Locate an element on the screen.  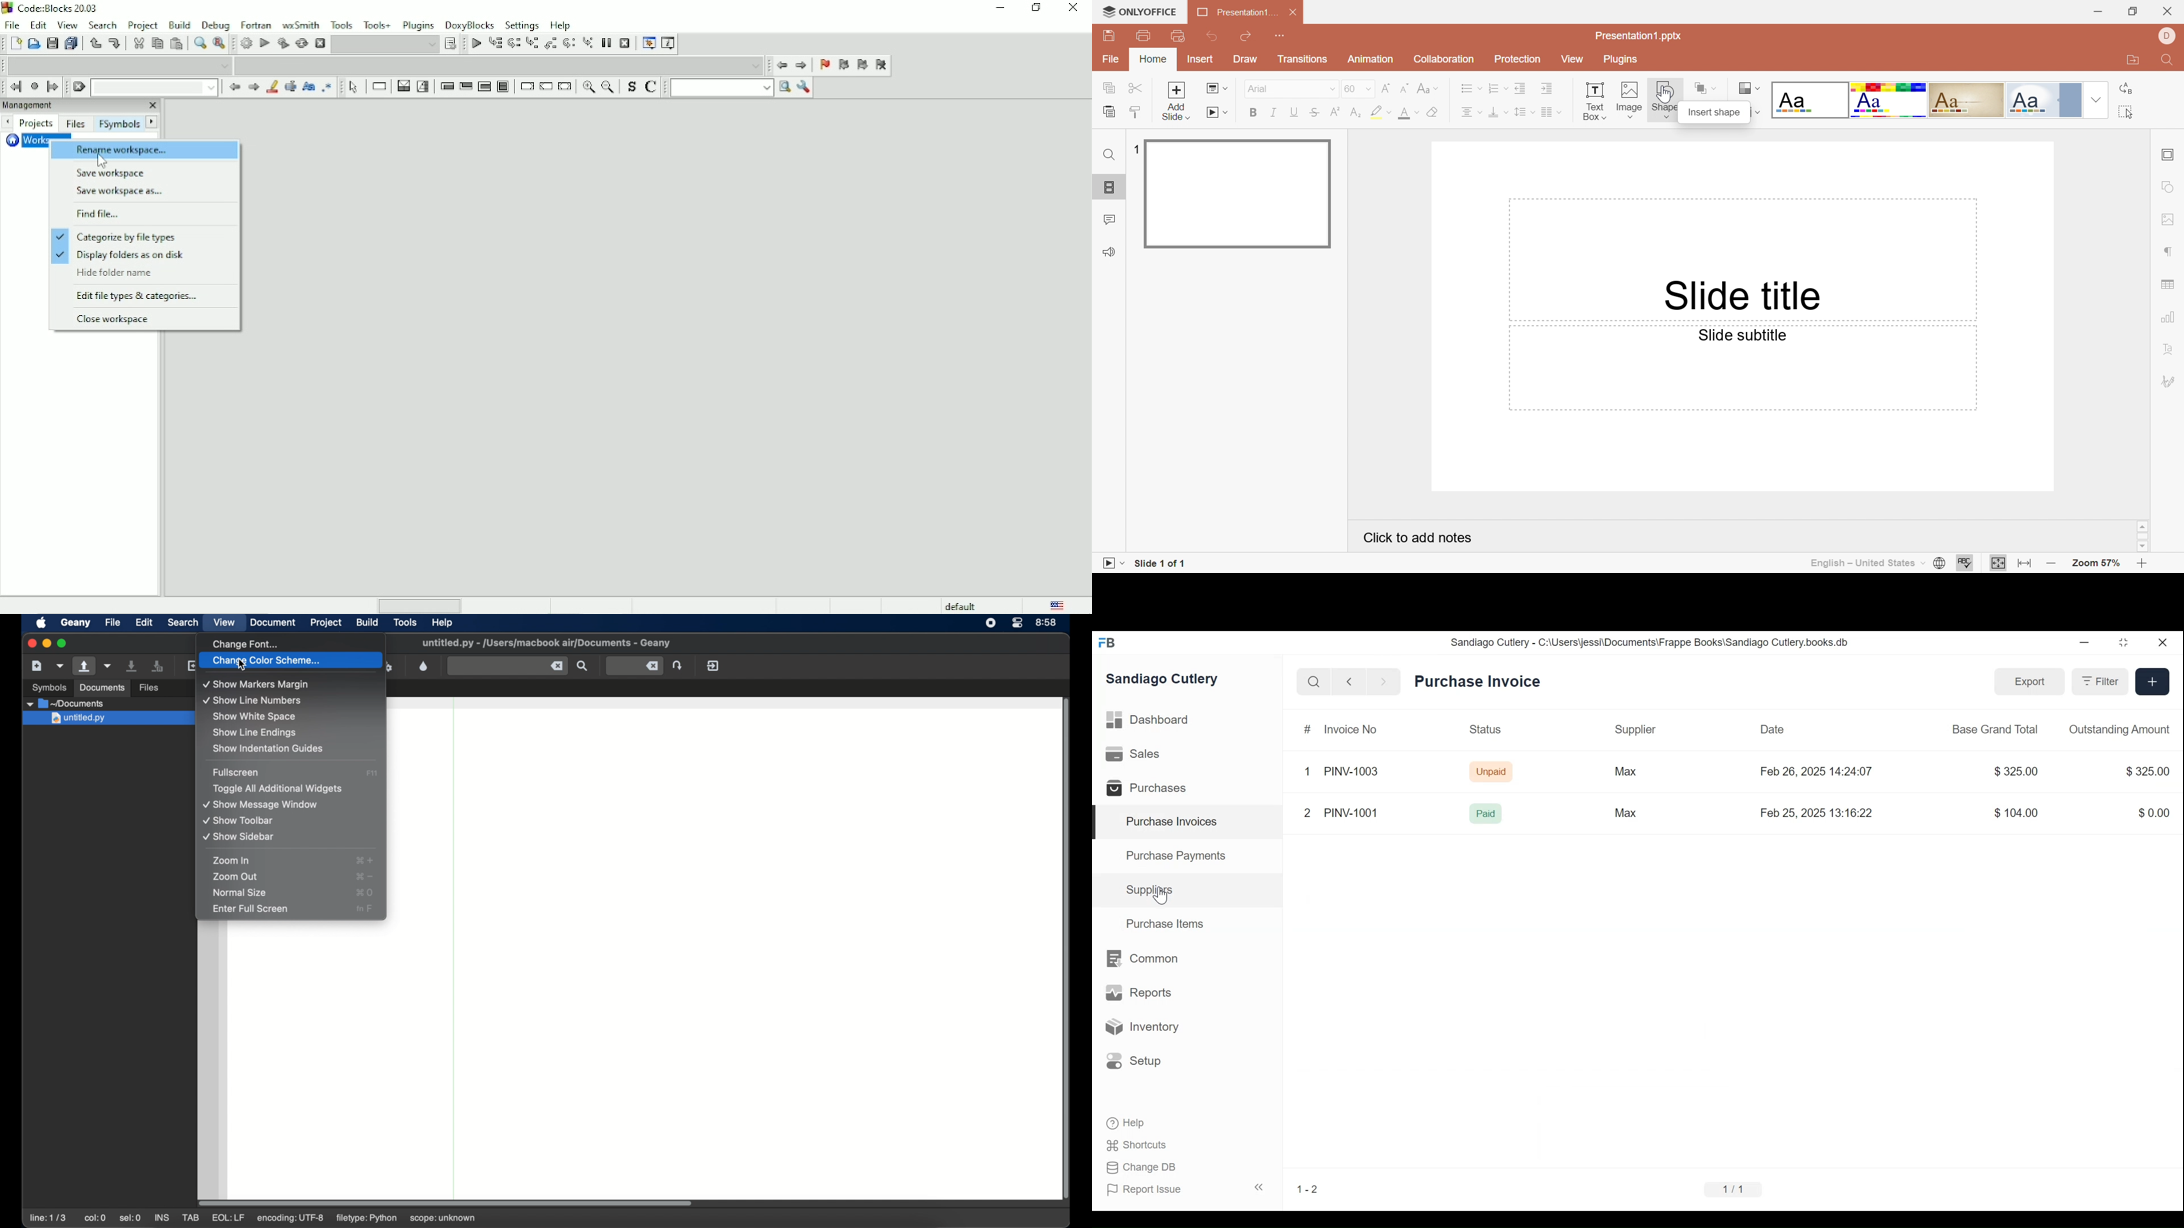
open color chooser dialog is located at coordinates (424, 666).